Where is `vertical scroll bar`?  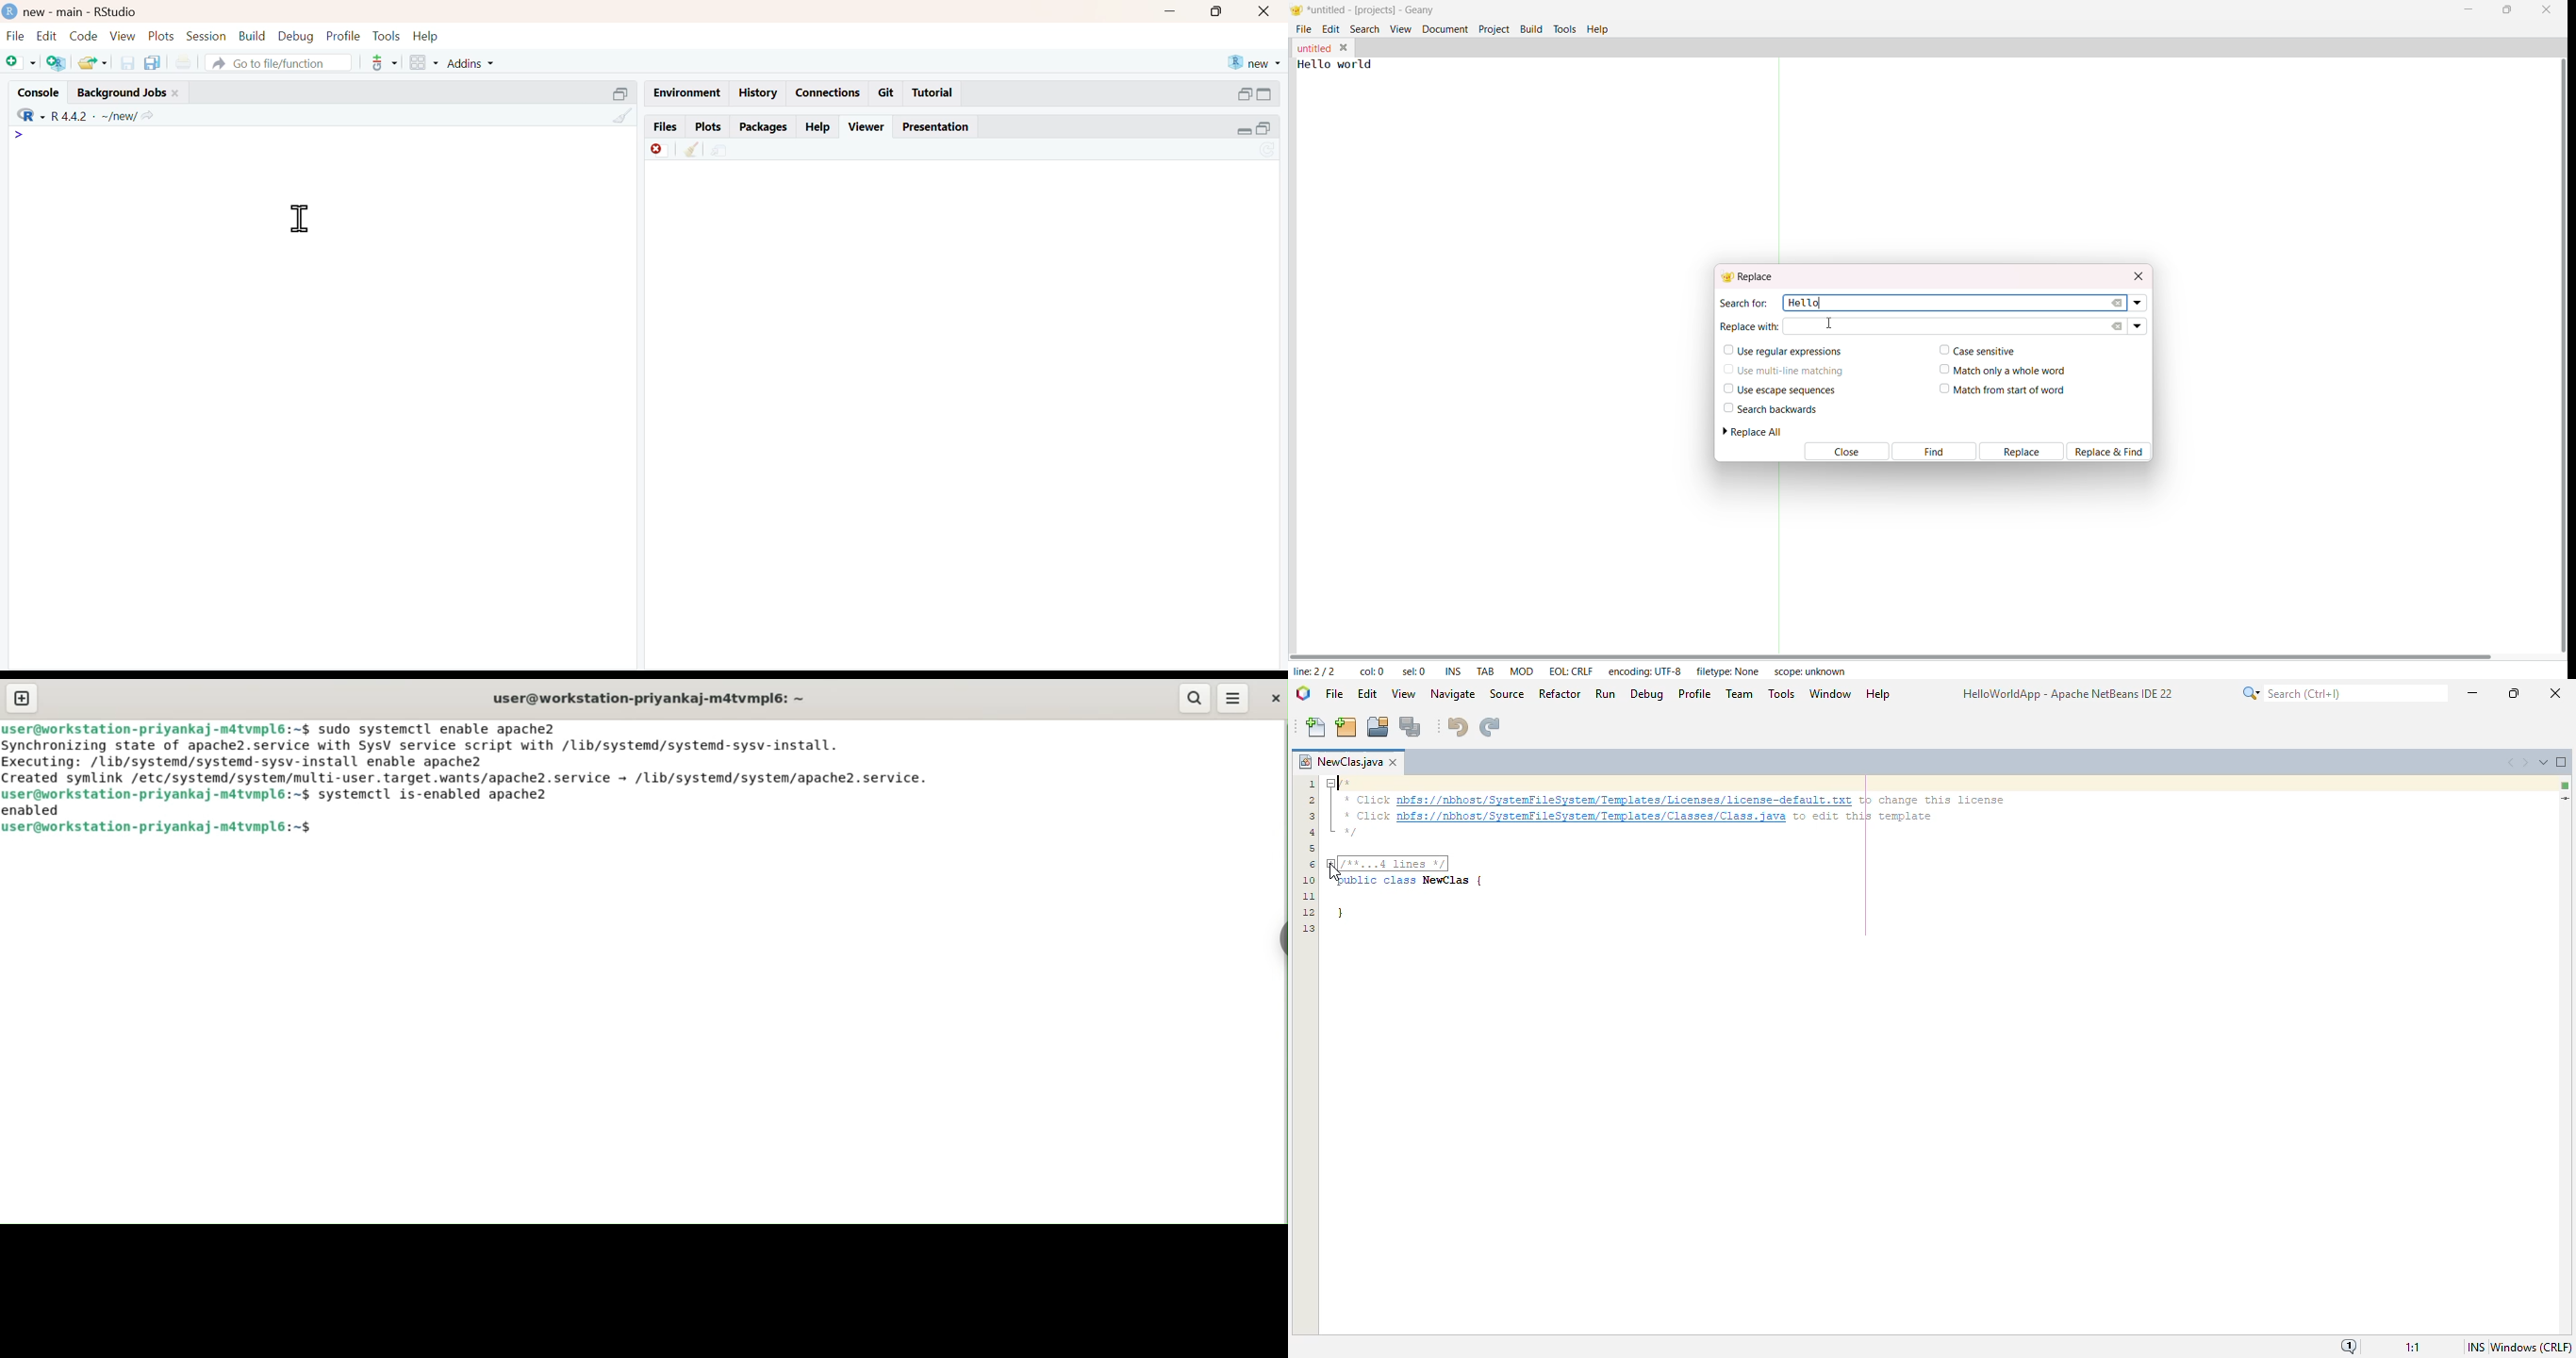
vertical scroll bar is located at coordinates (2559, 356).